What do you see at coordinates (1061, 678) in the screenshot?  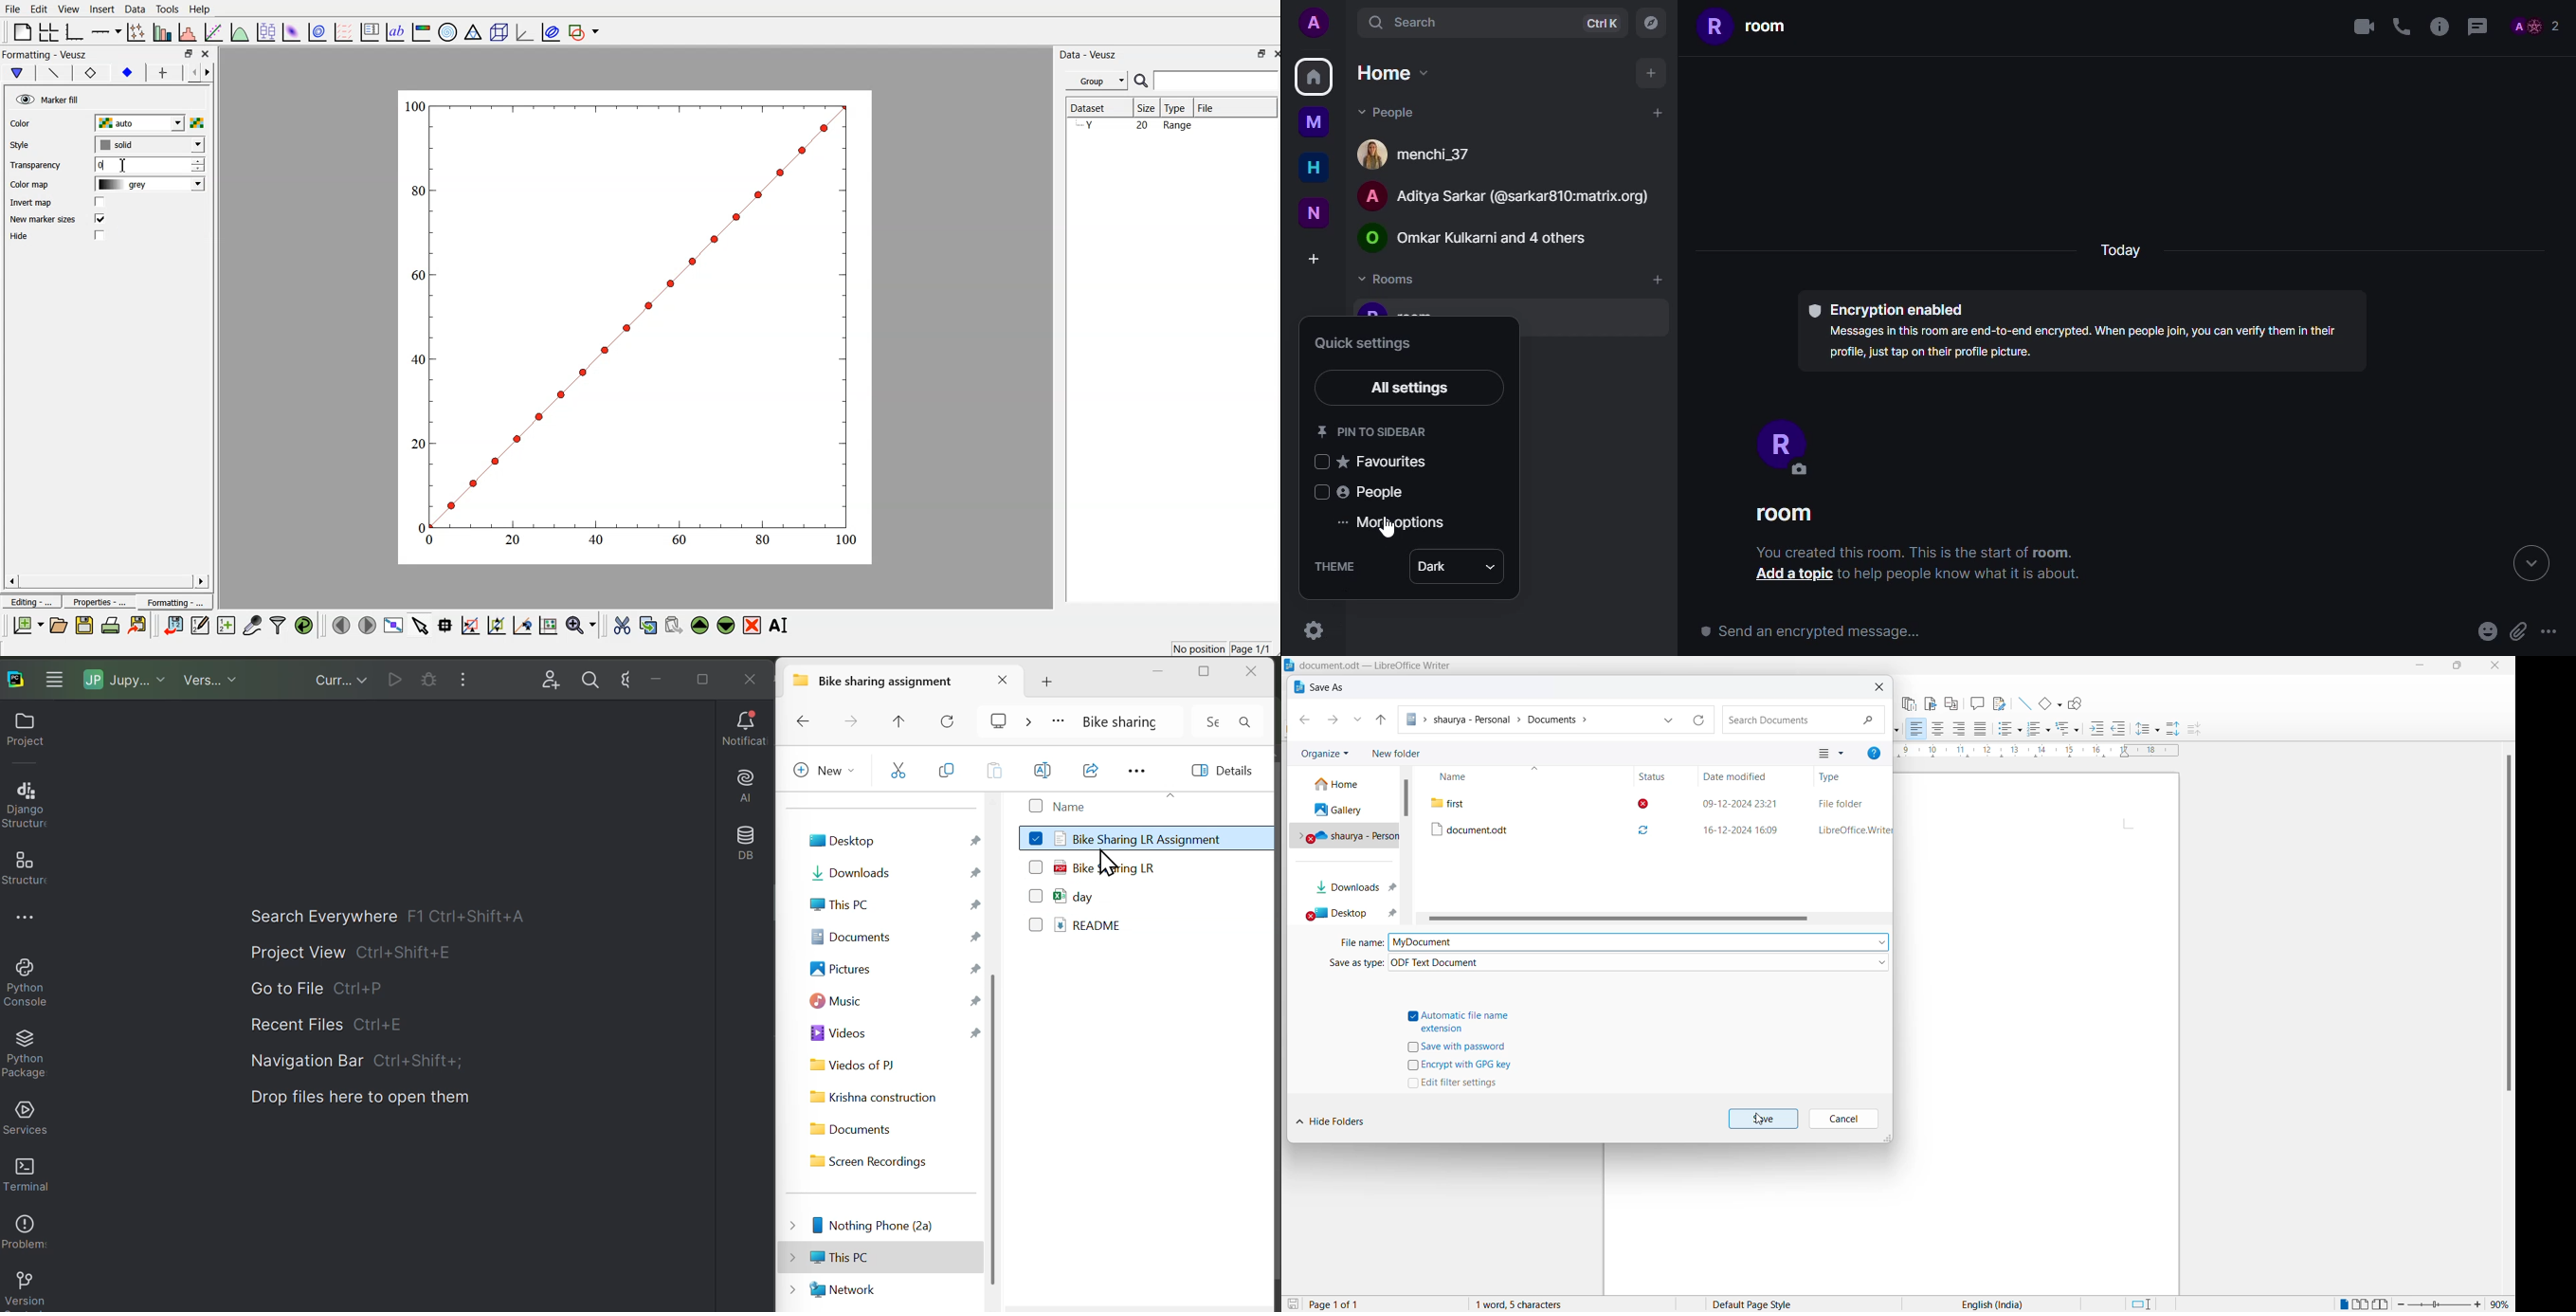 I see `Add` at bounding box center [1061, 678].